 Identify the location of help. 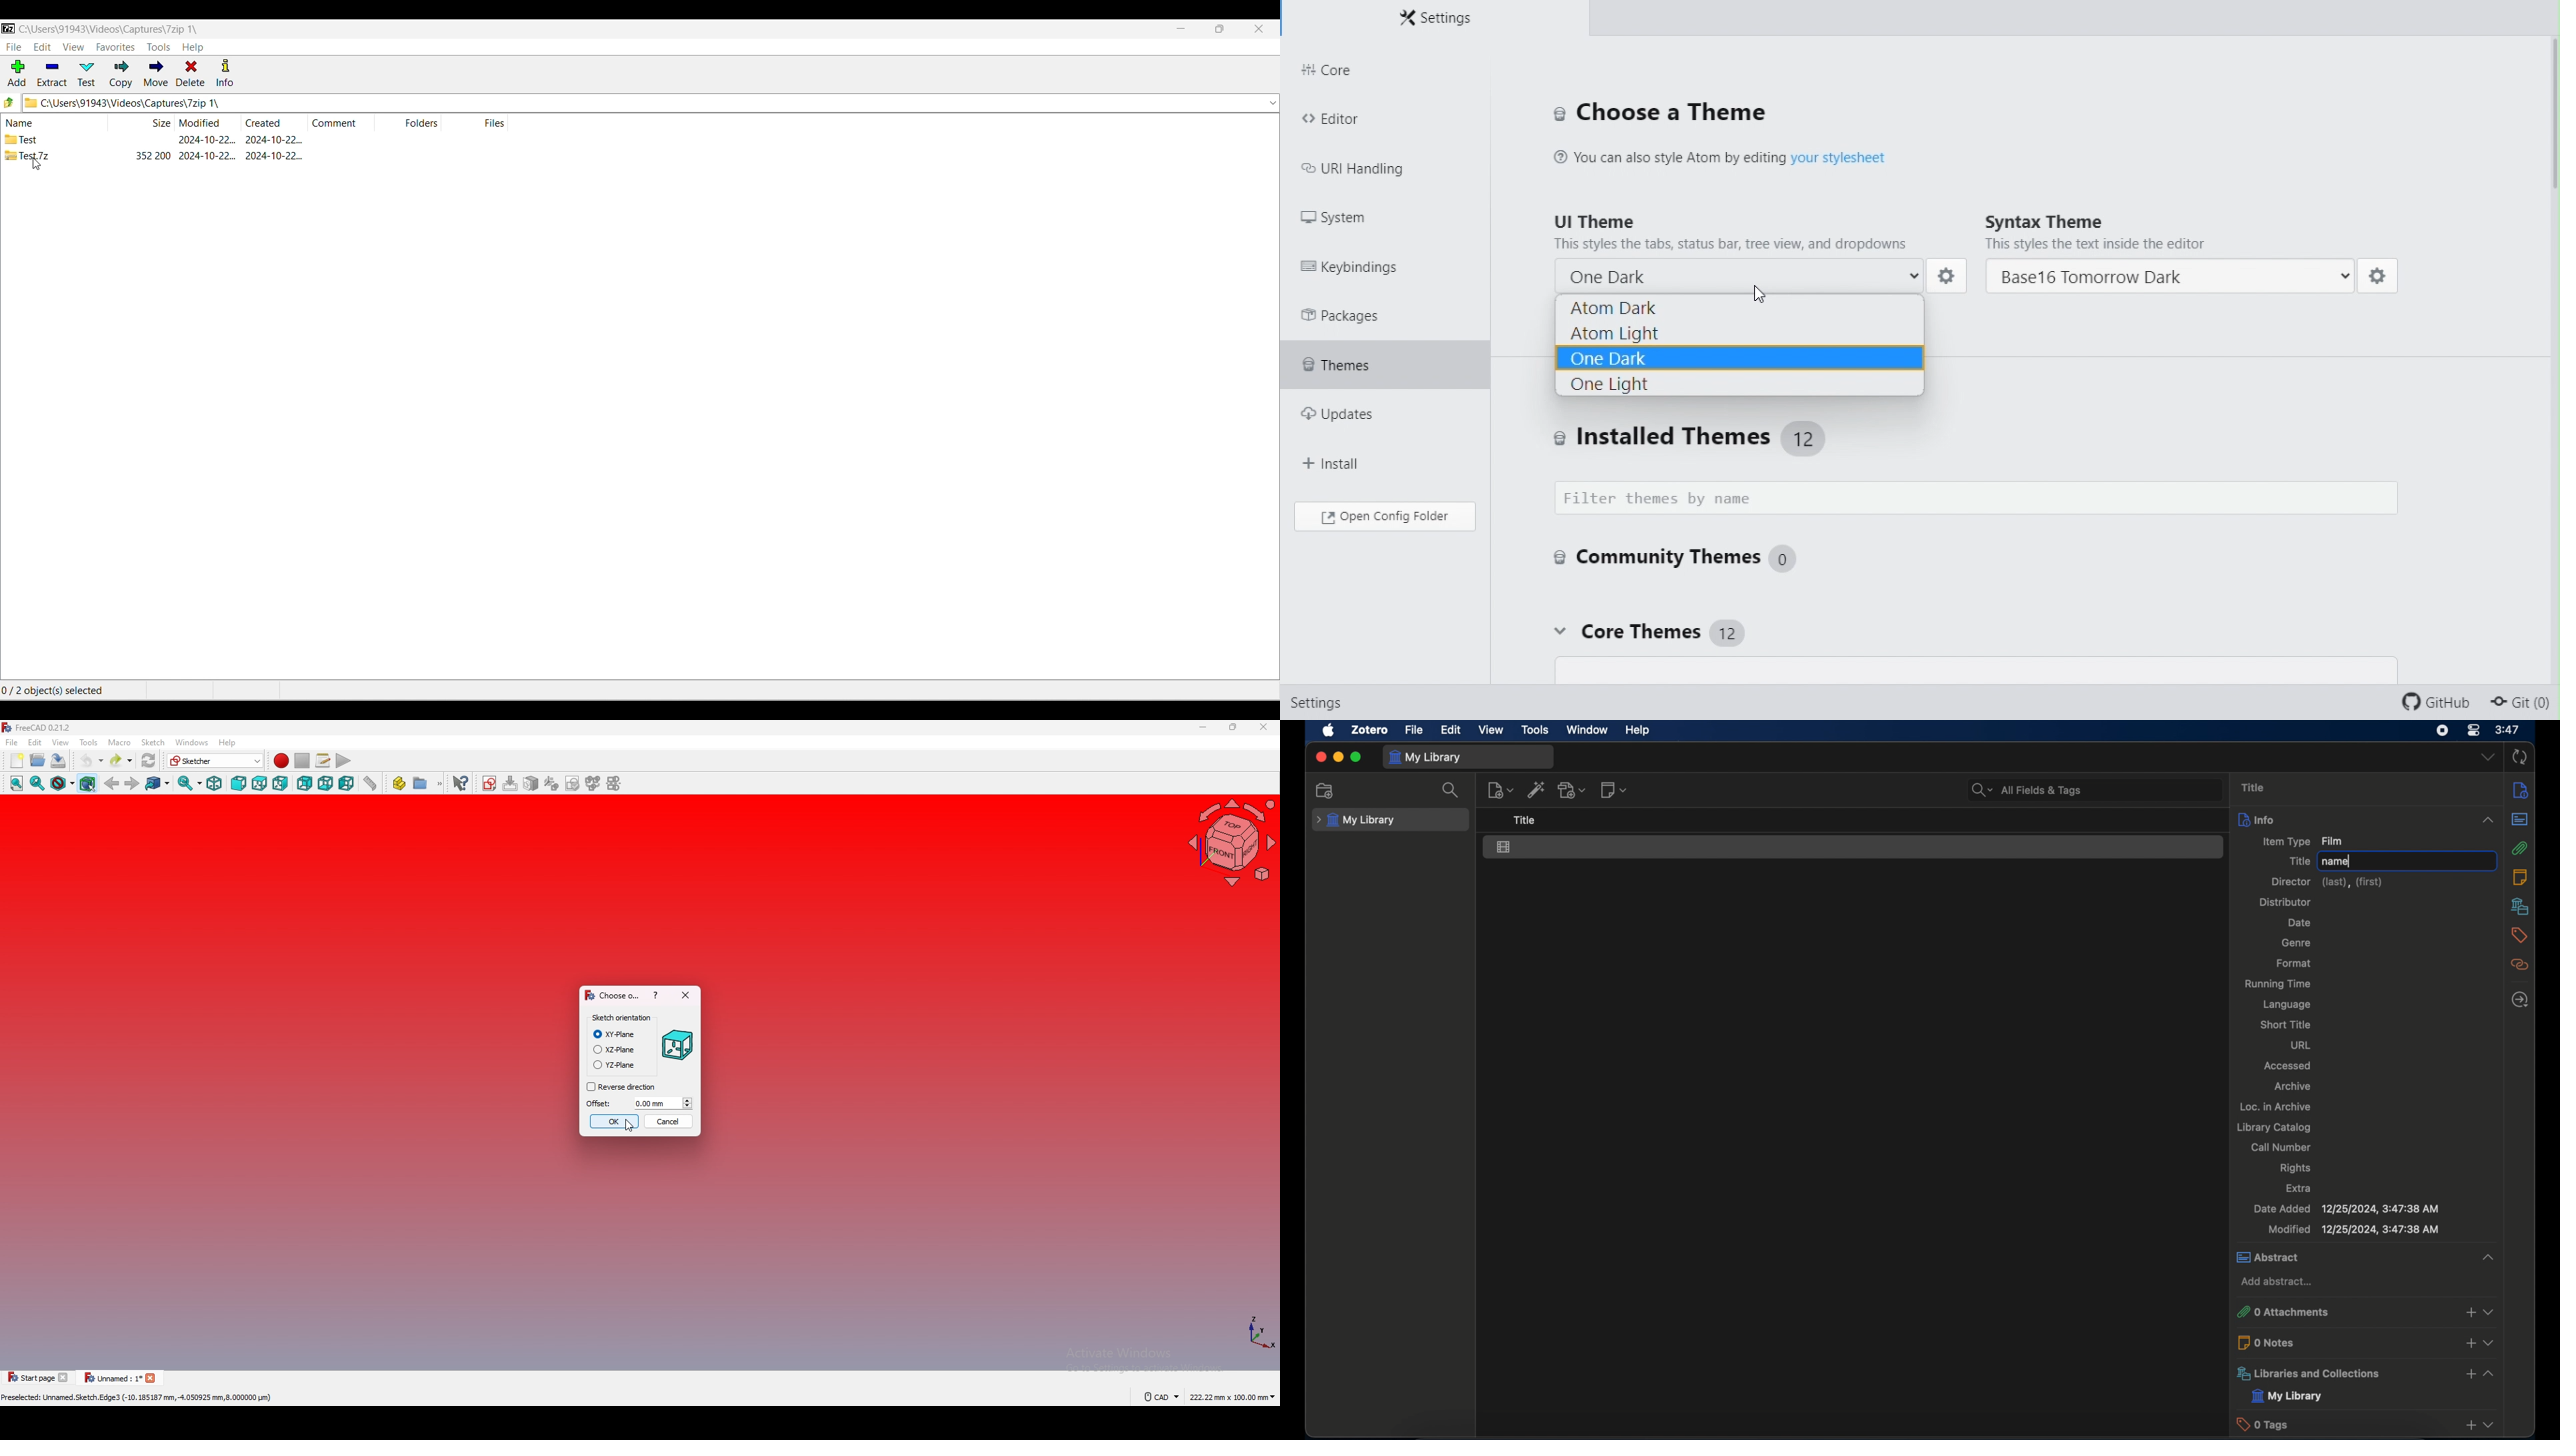
(229, 742).